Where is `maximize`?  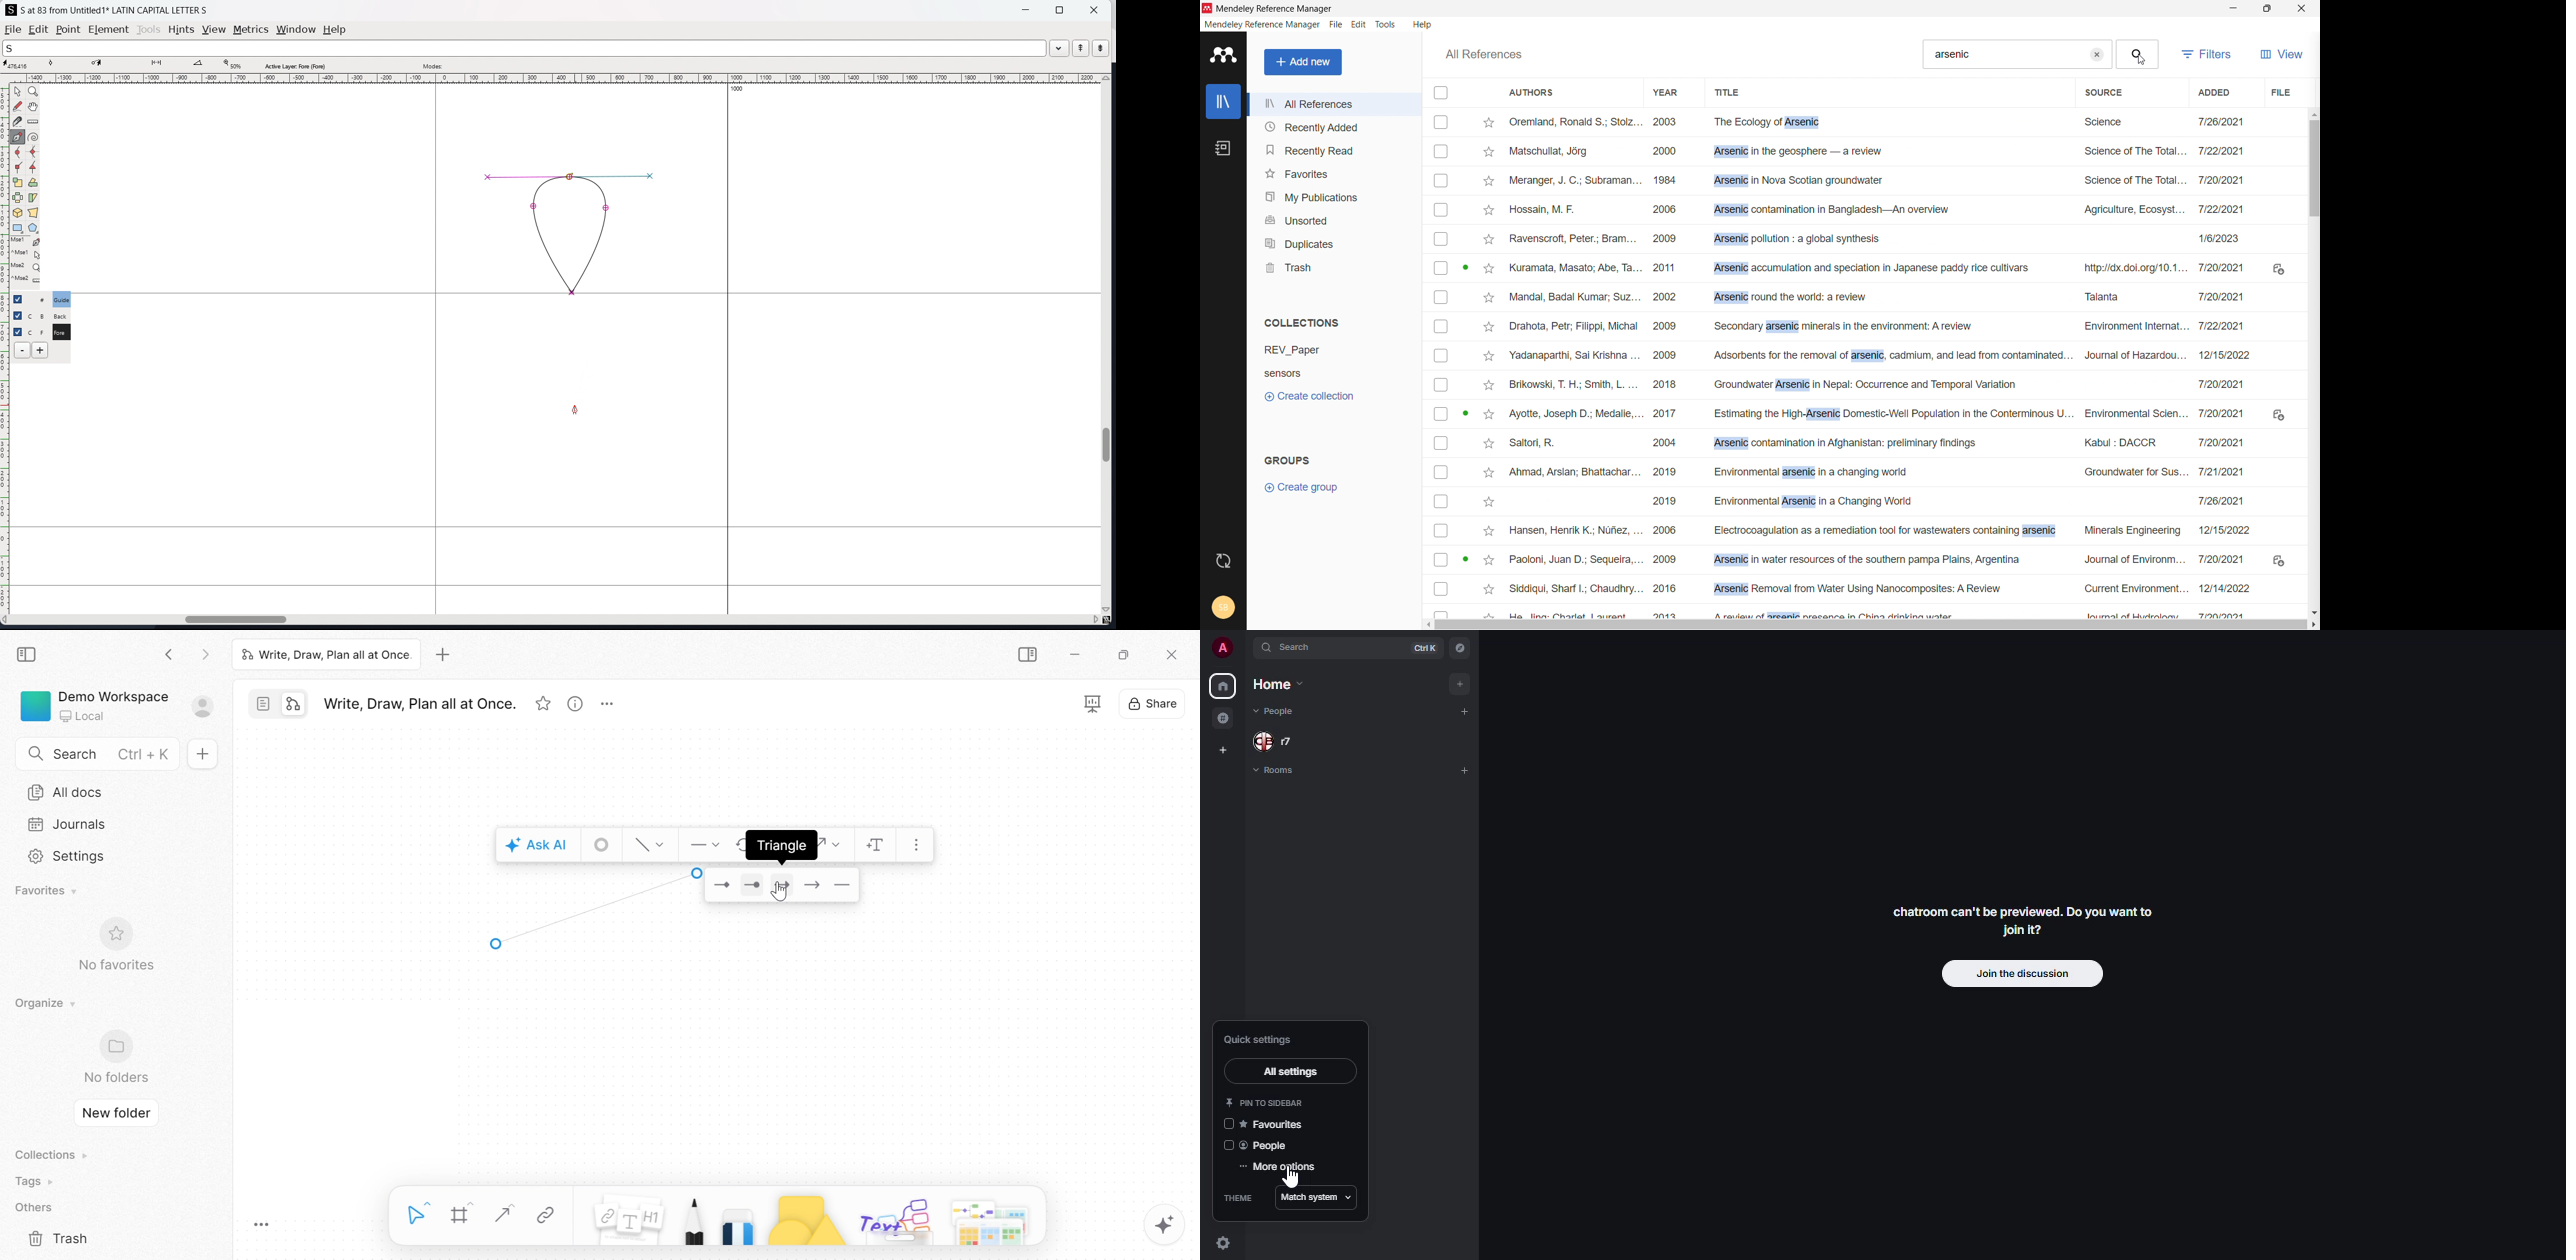 maximize is located at coordinates (1060, 9).